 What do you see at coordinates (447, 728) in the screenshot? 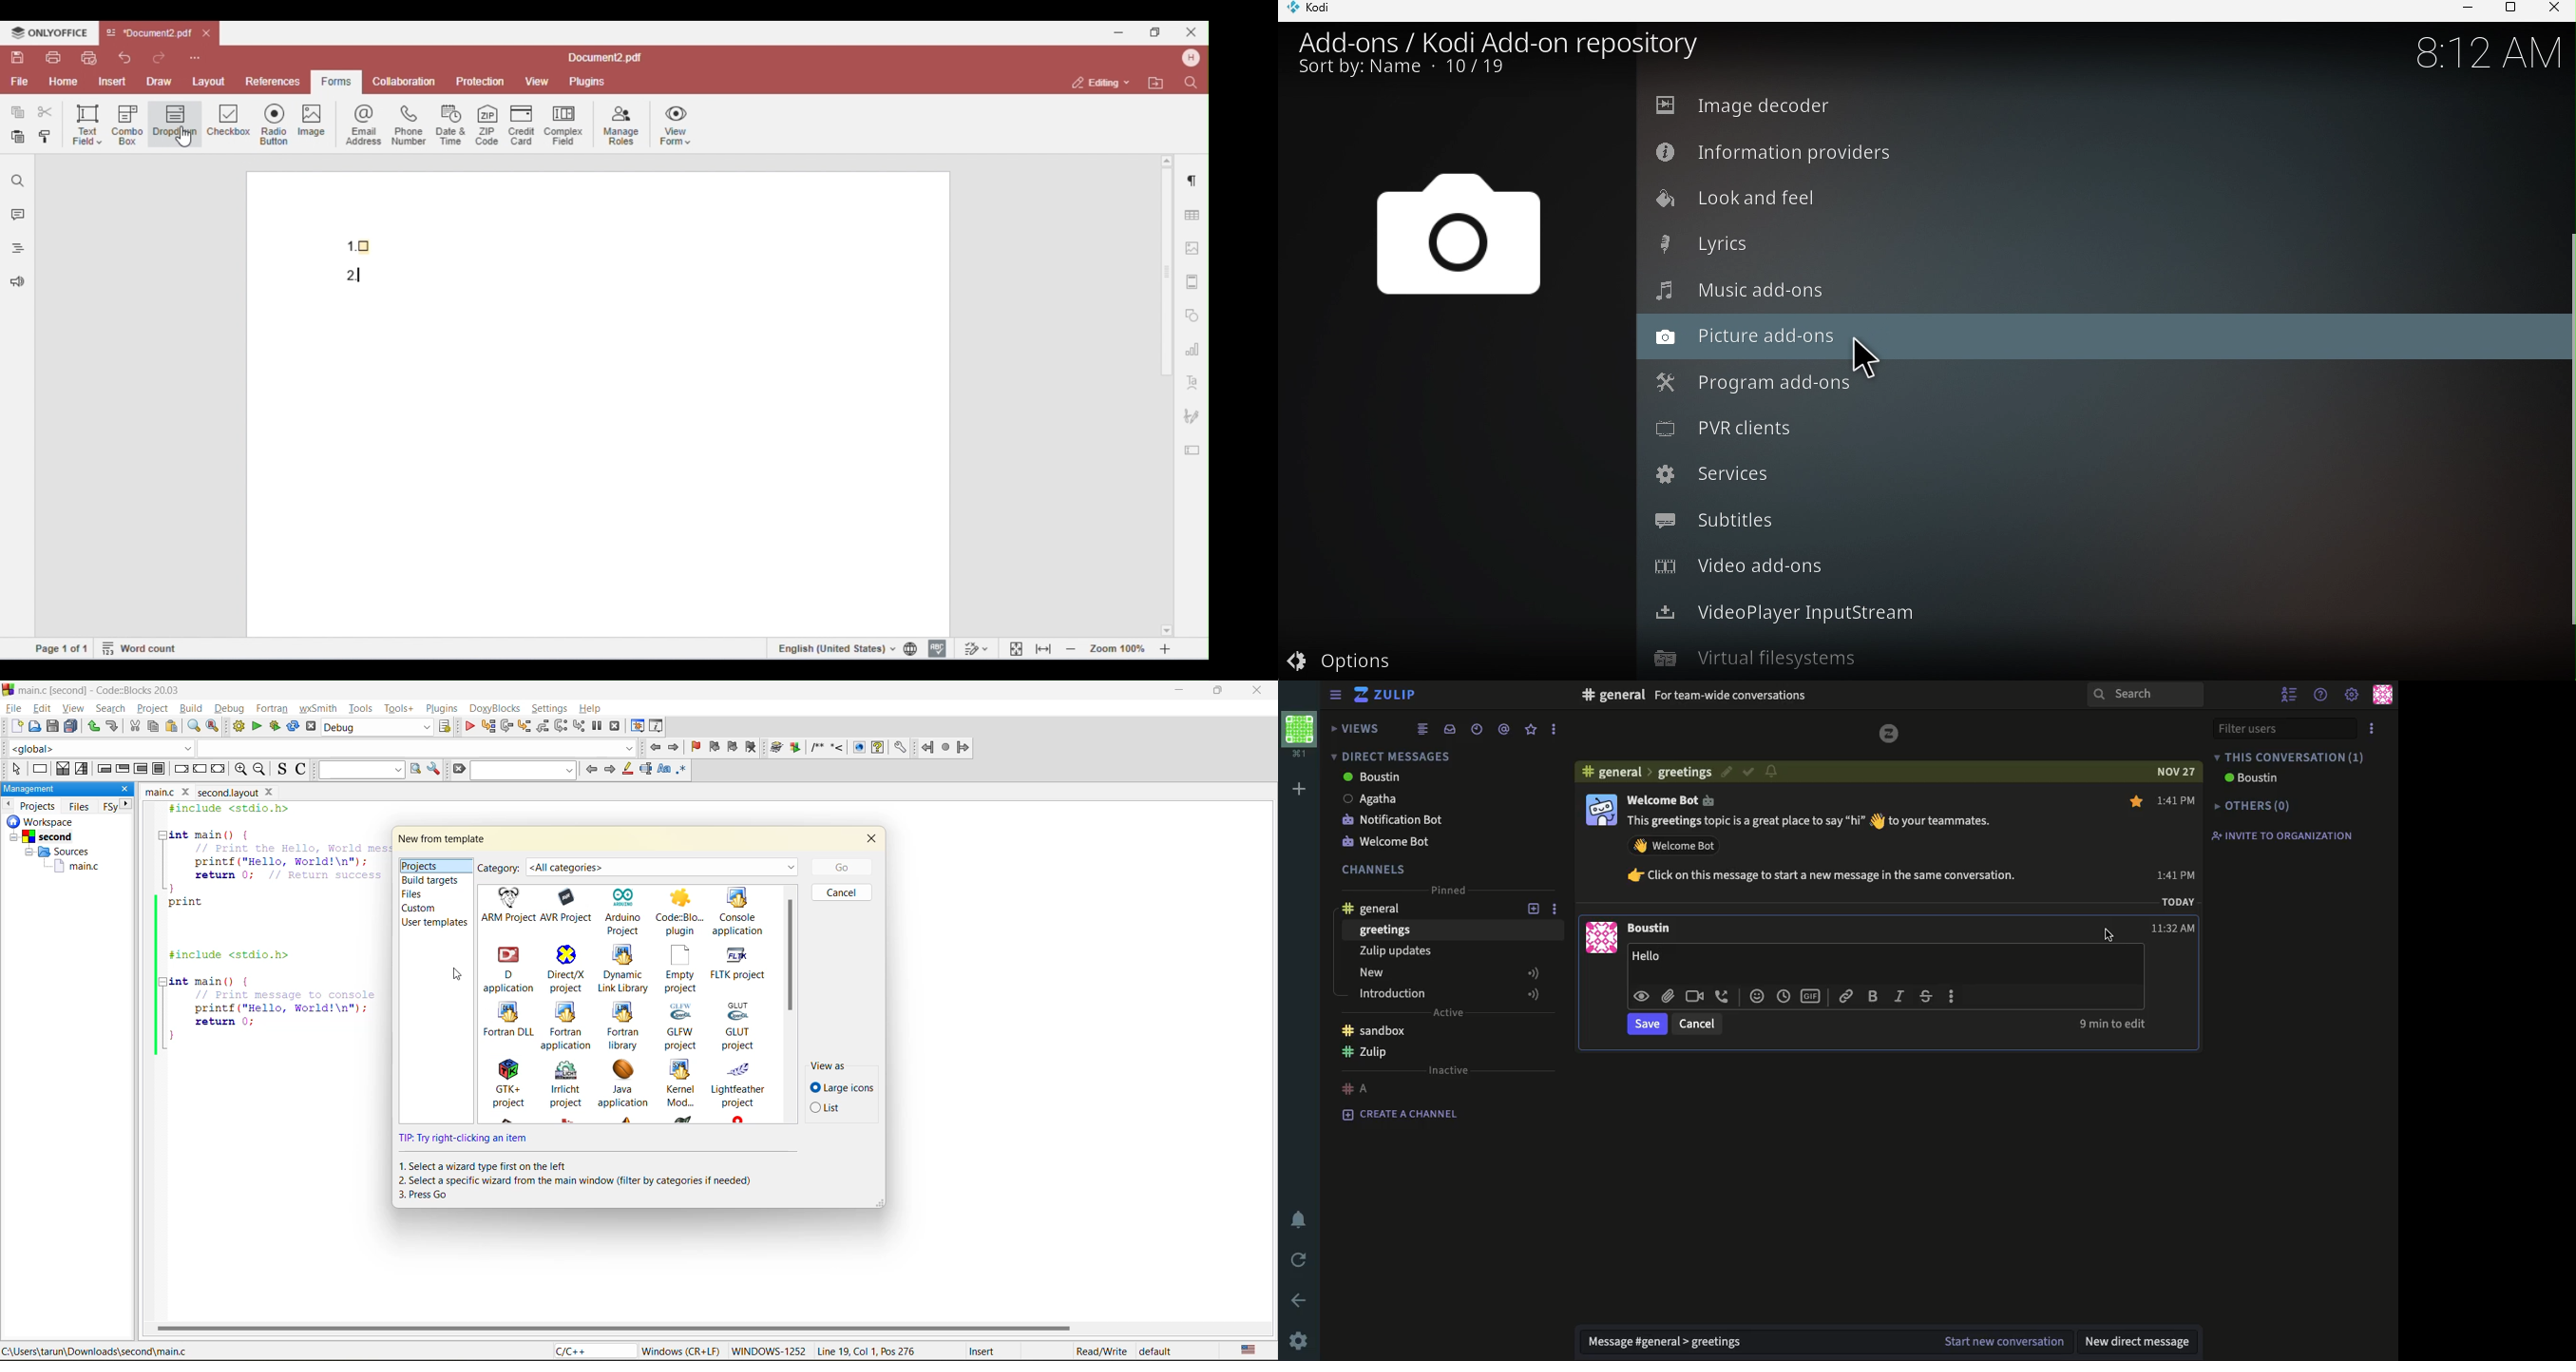
I see `show select target dialog` at bounding box center [447, 728].